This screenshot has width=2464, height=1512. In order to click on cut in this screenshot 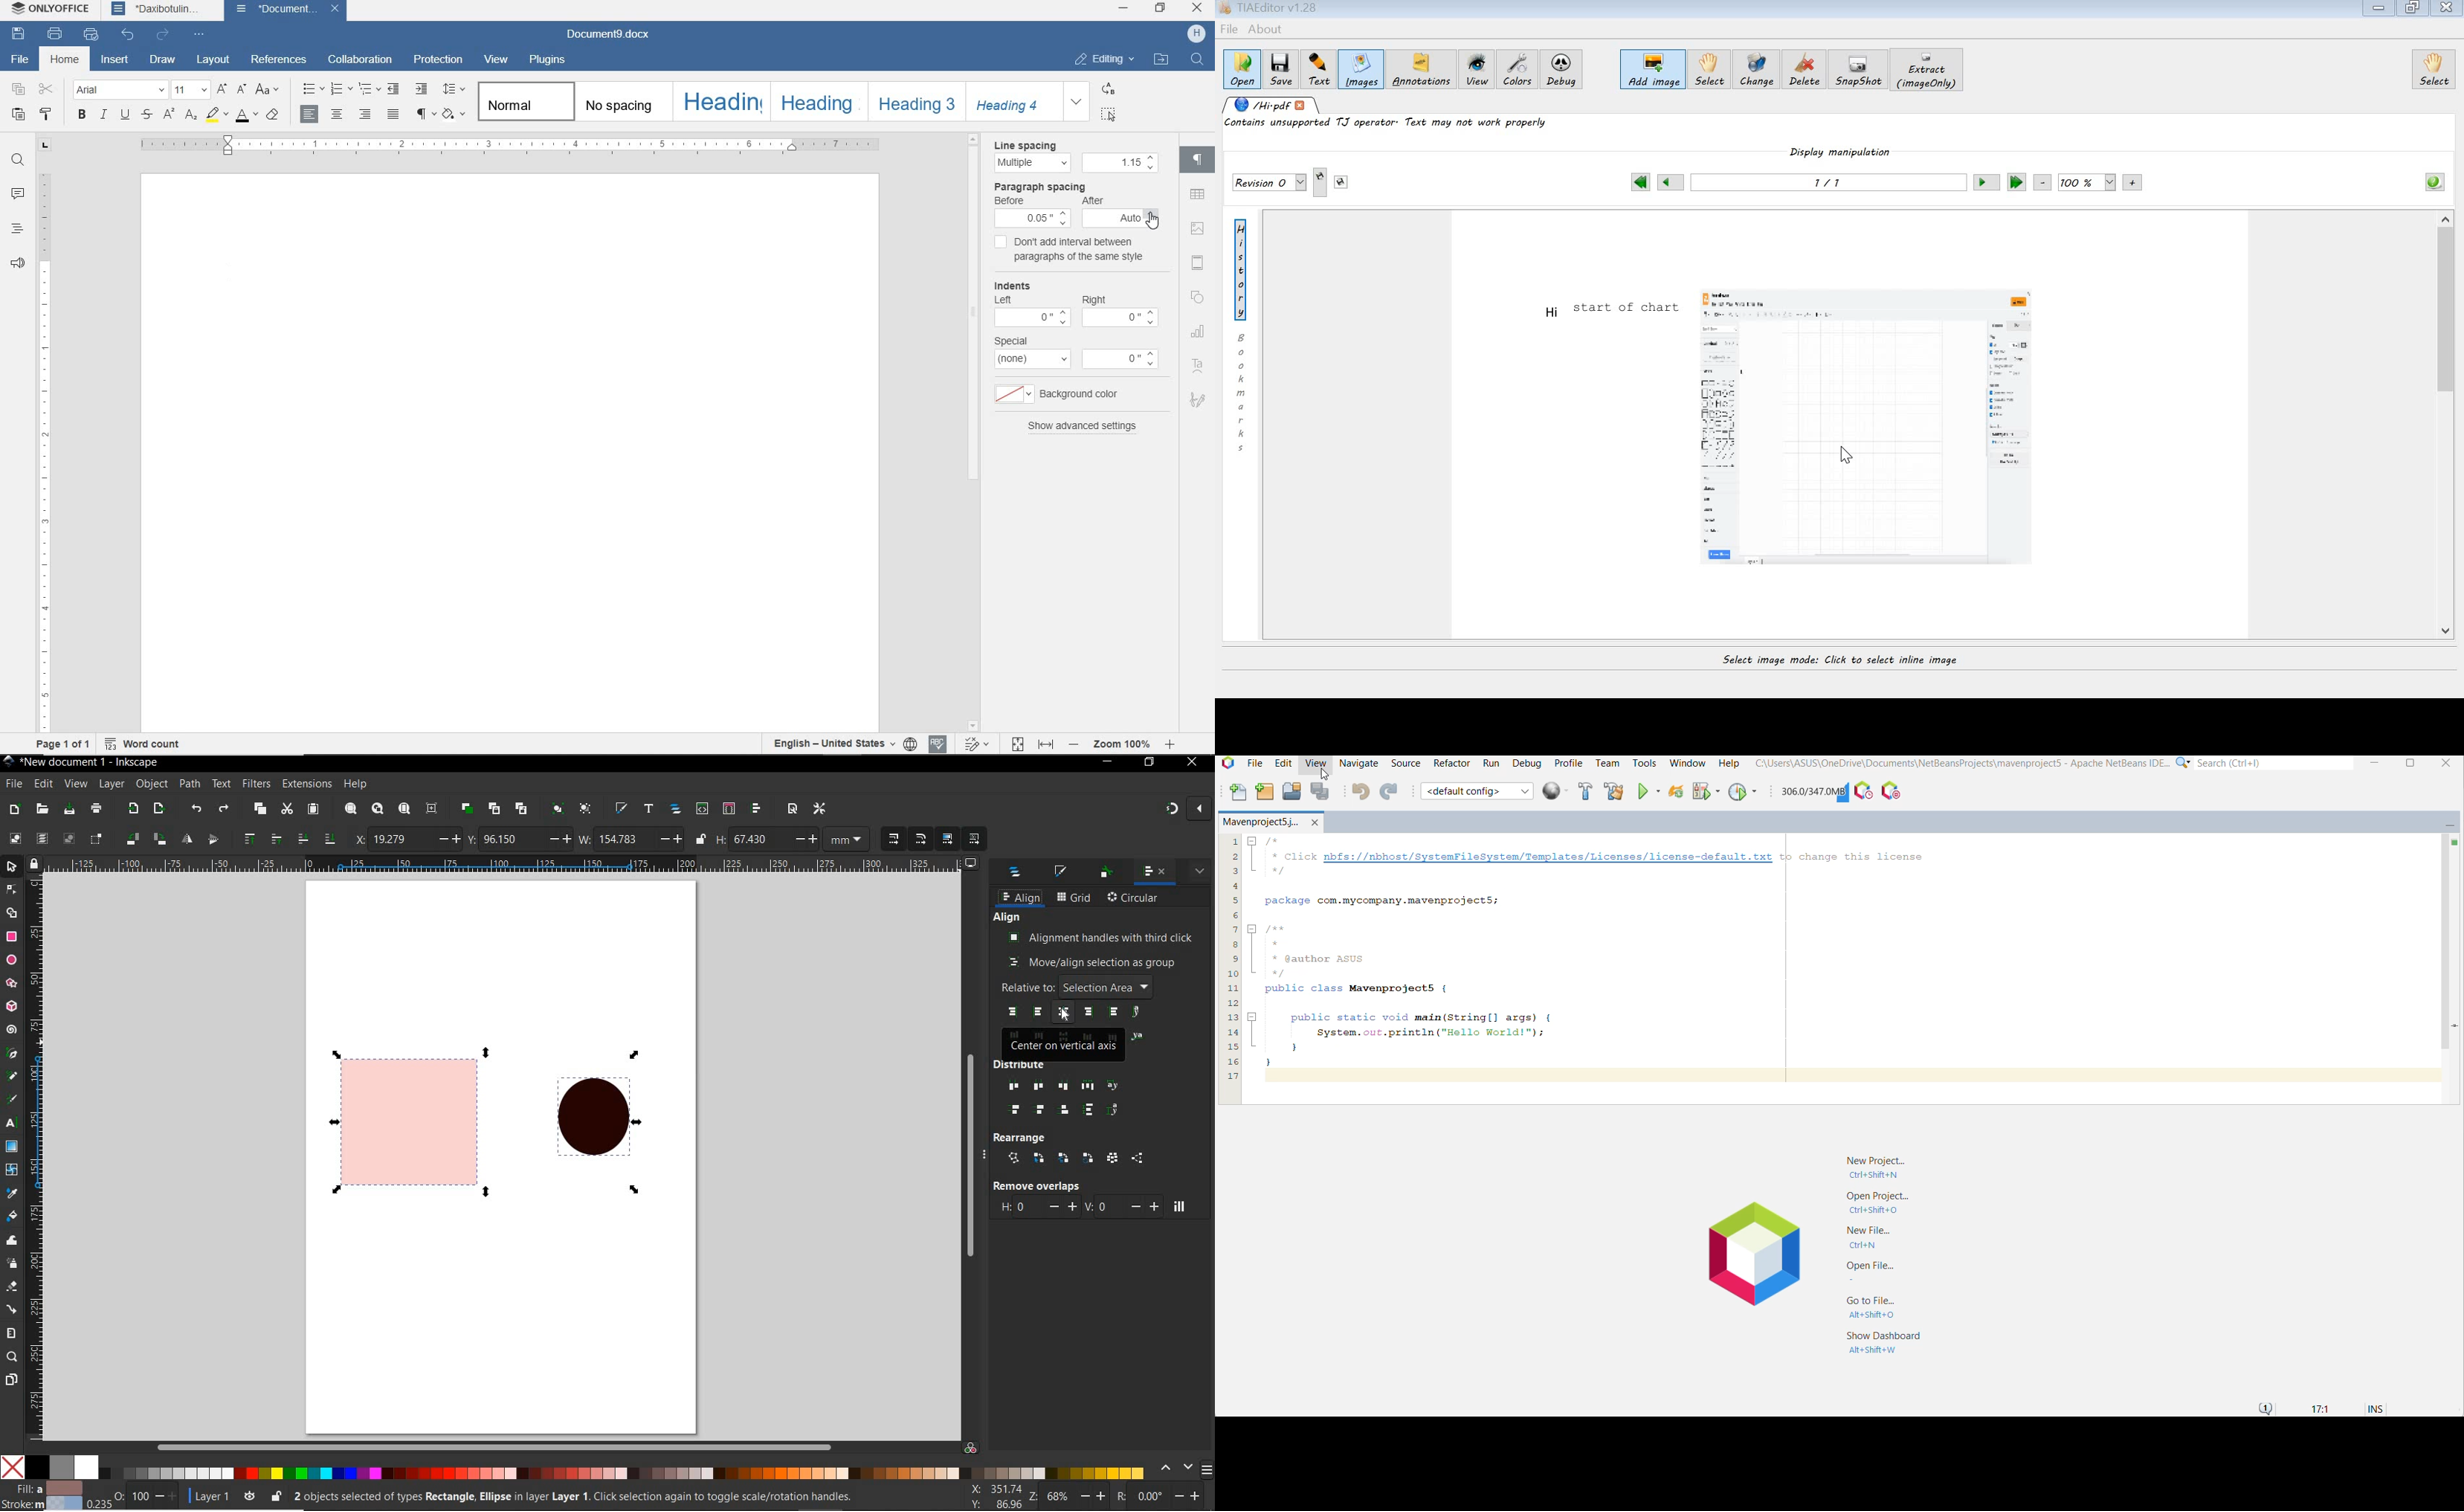, I will do `click(49, 89)`.